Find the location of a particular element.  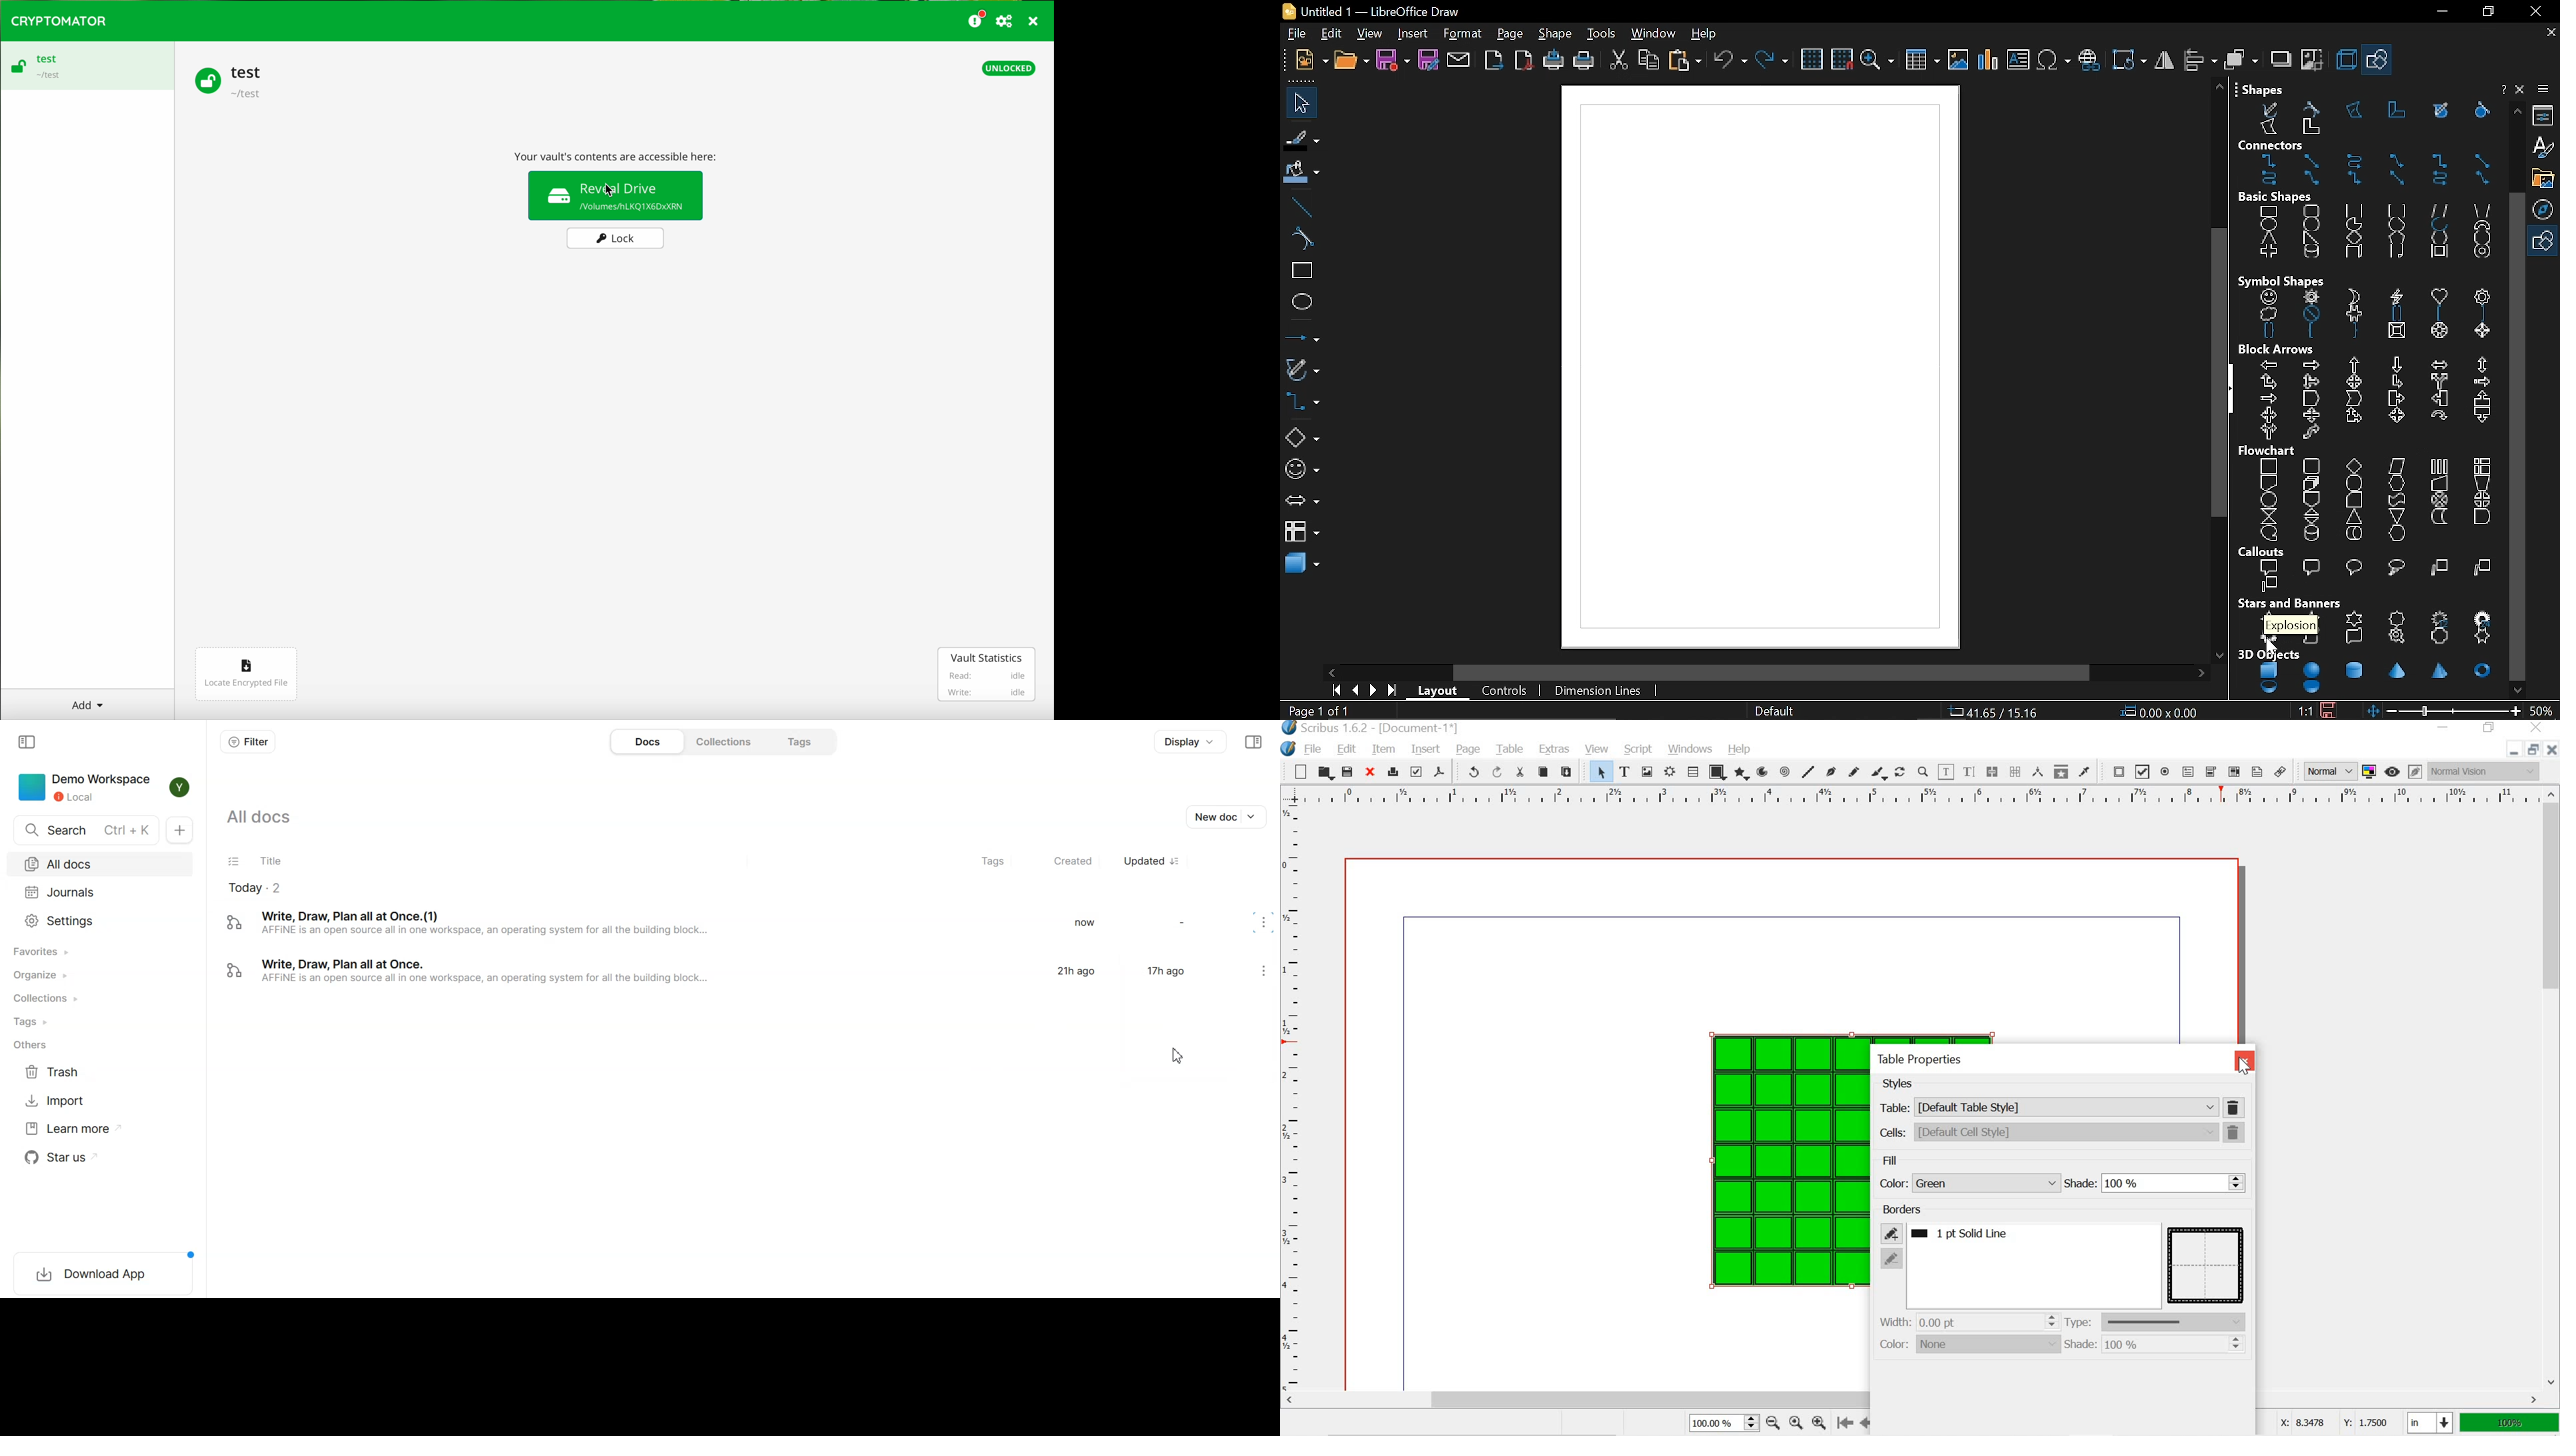

arc is located at coordinates (1761, 771).